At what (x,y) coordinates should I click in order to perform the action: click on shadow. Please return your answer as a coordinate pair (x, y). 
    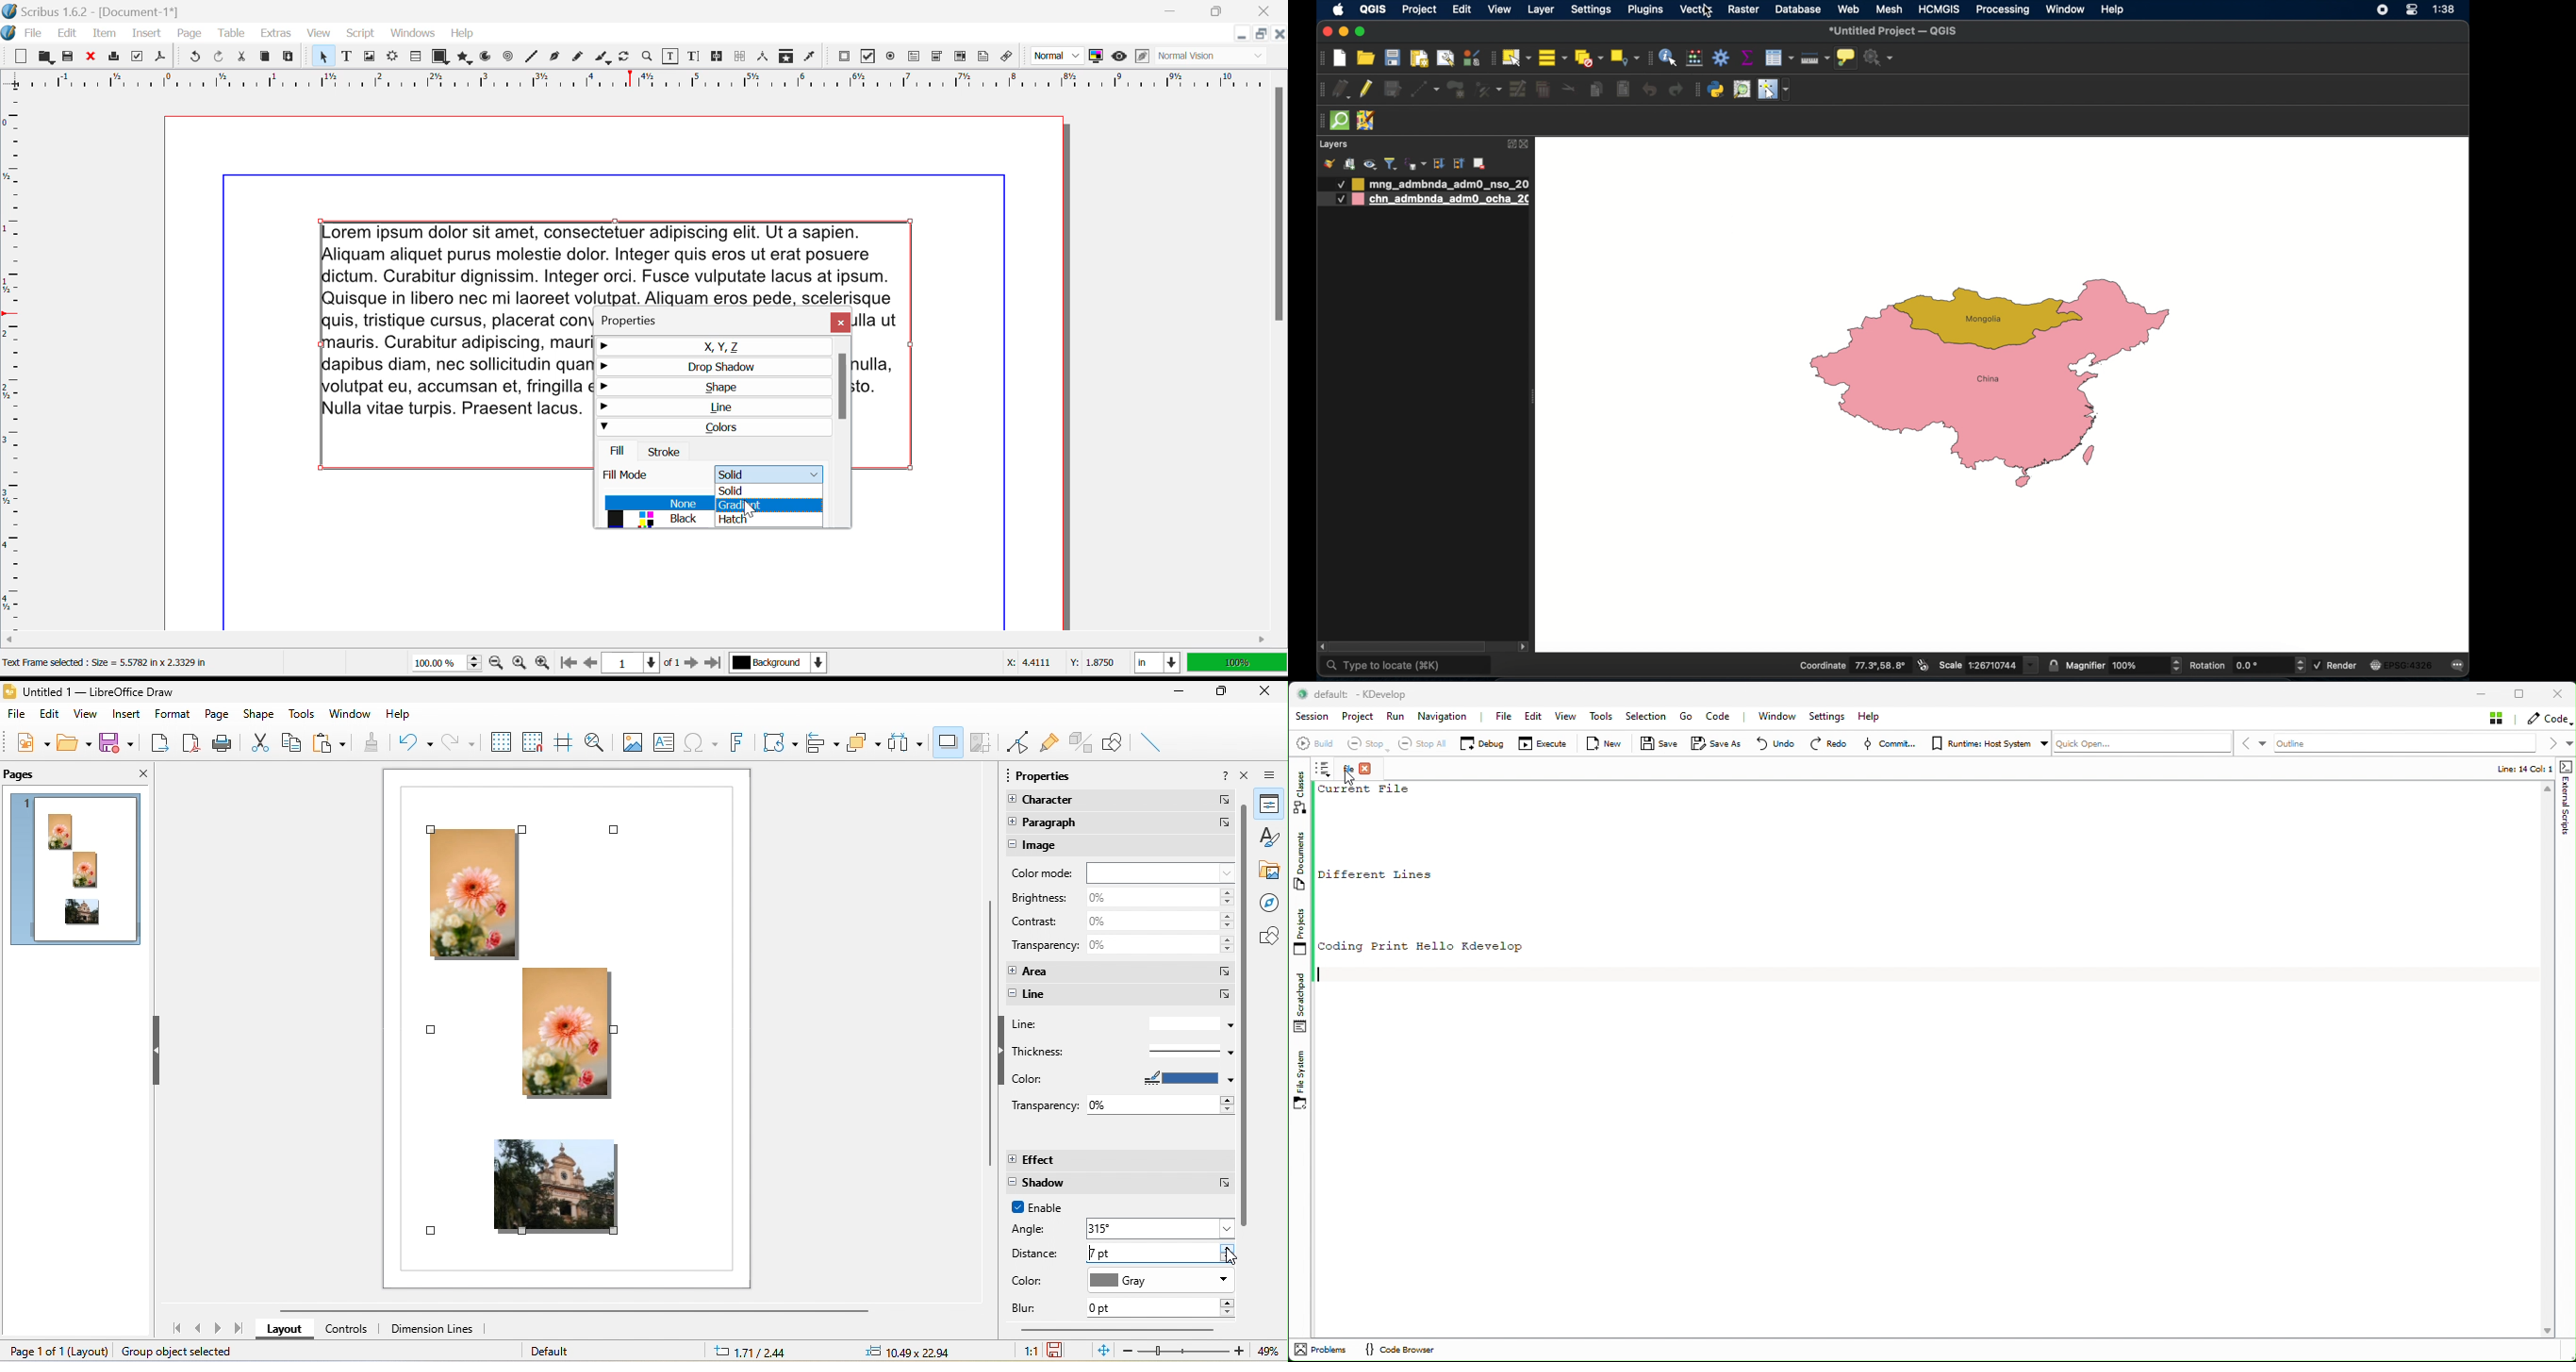
    Looking at the image, I should click on (1120, 1184).